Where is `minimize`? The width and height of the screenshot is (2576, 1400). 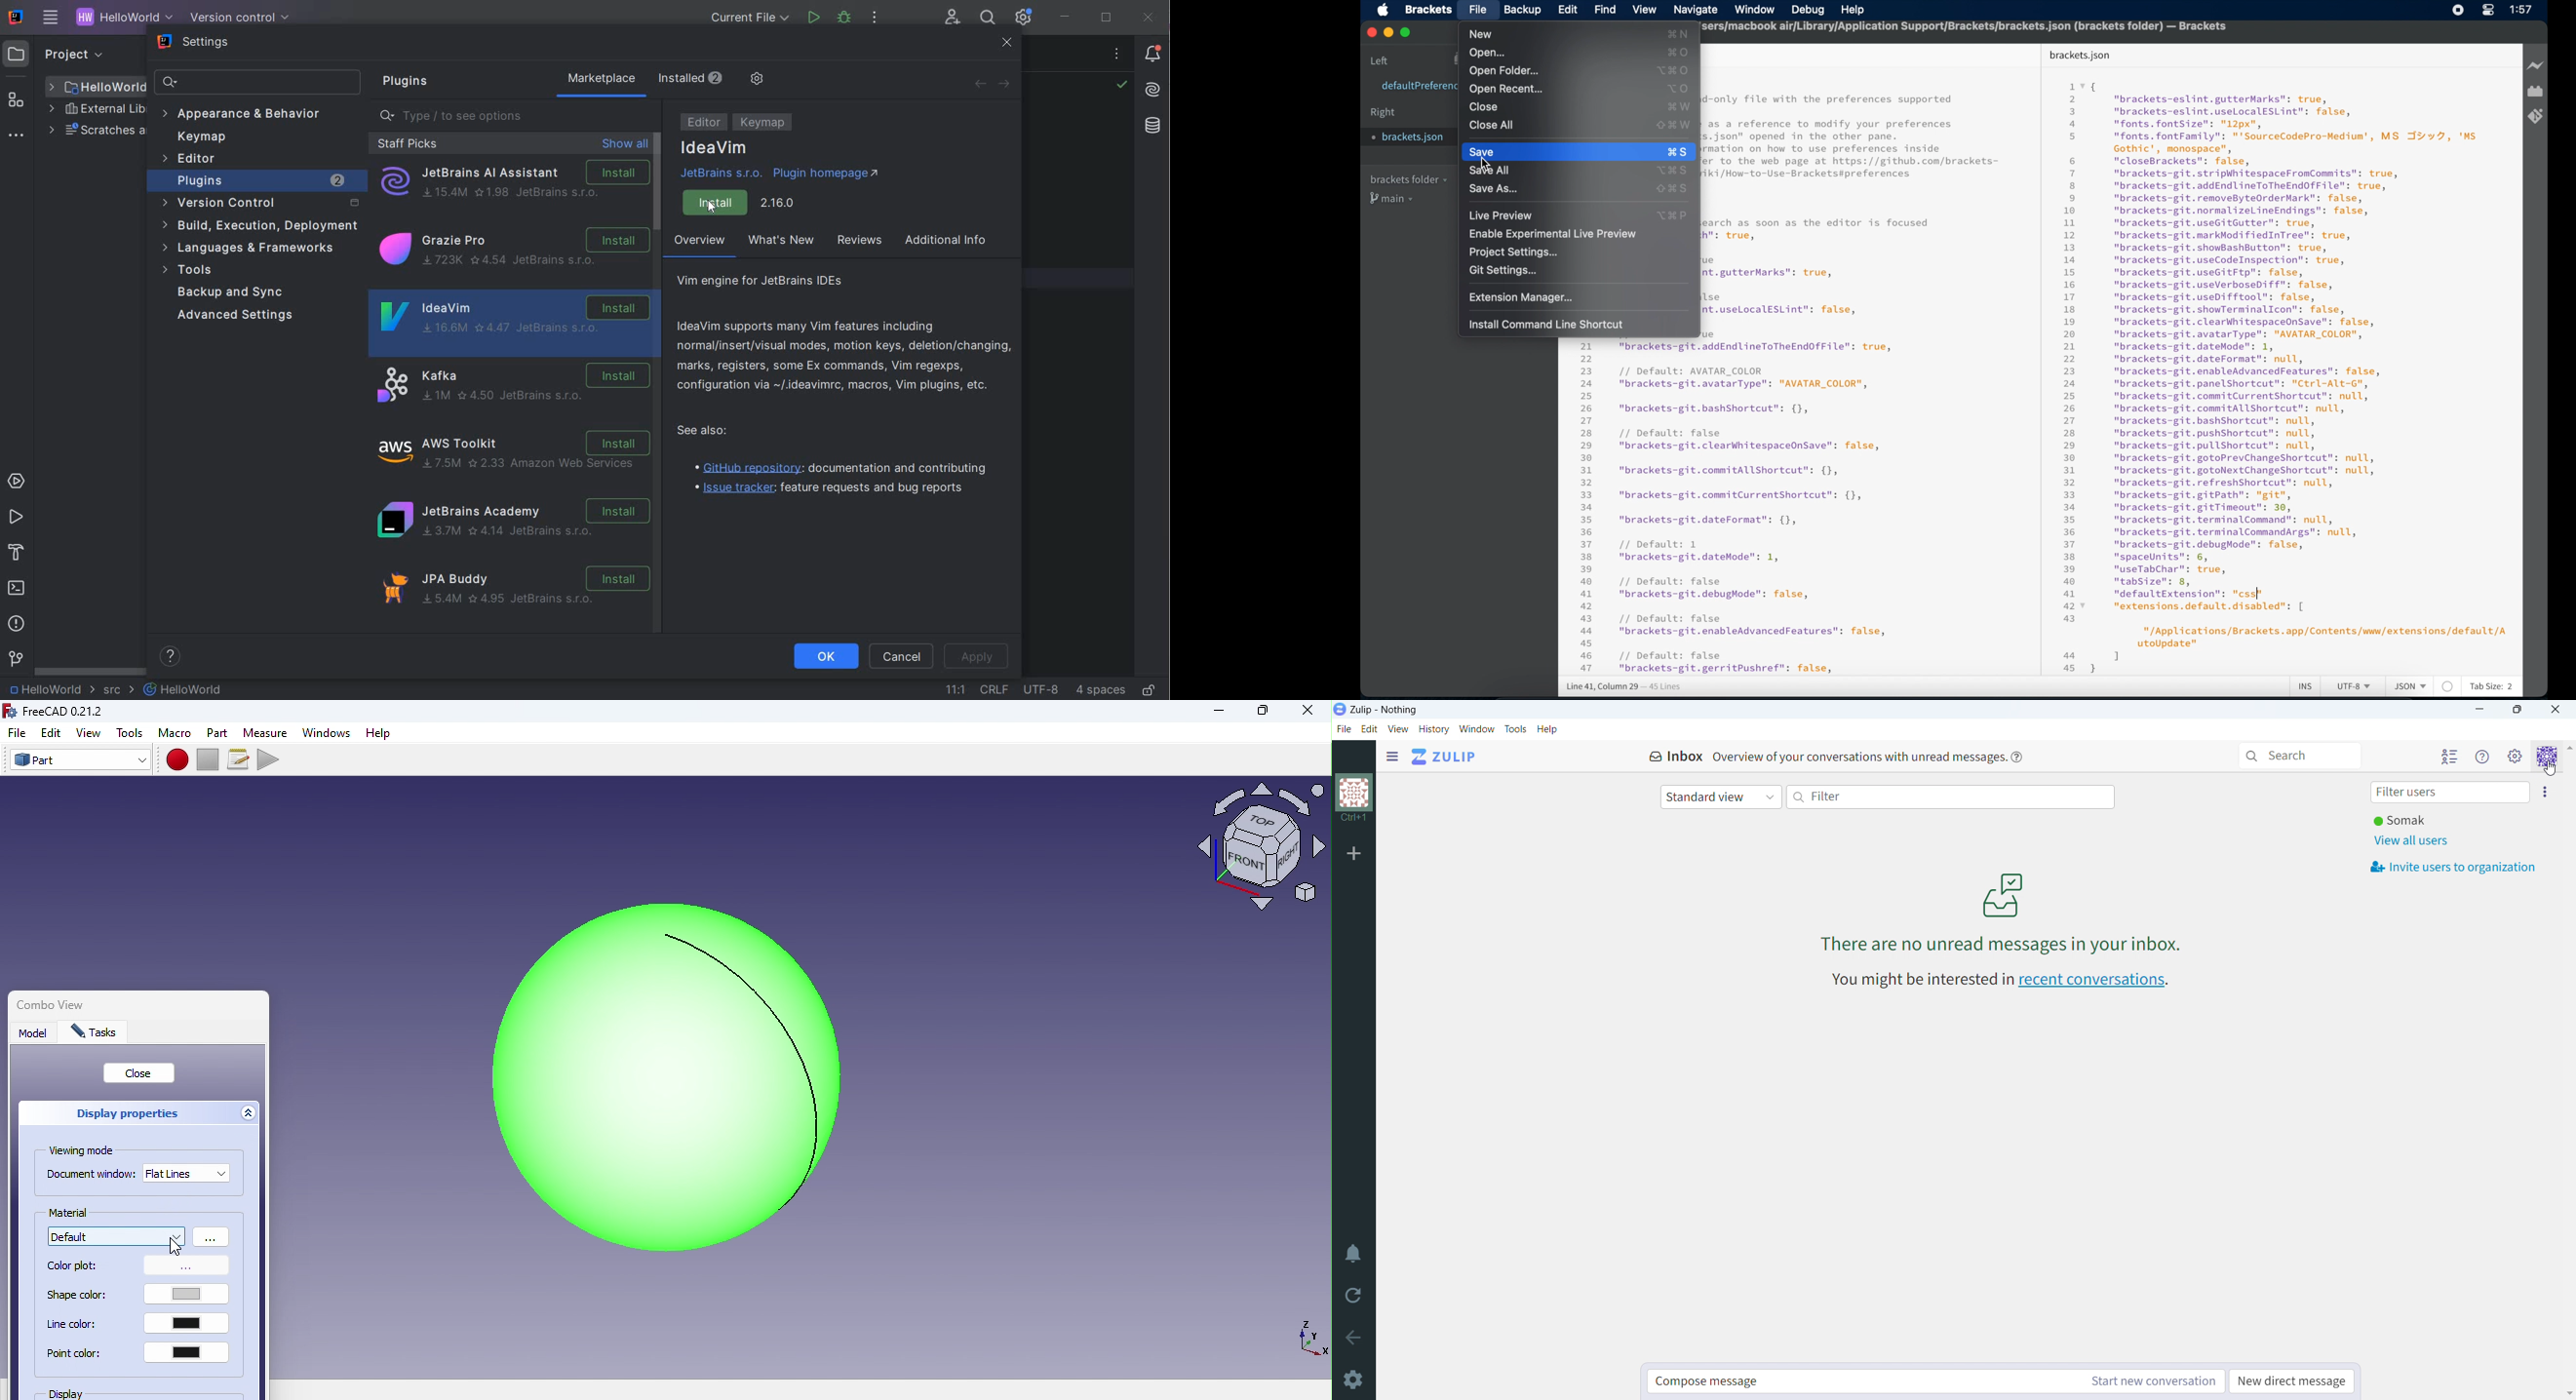
minimize is located at coordinates (1388, 33).